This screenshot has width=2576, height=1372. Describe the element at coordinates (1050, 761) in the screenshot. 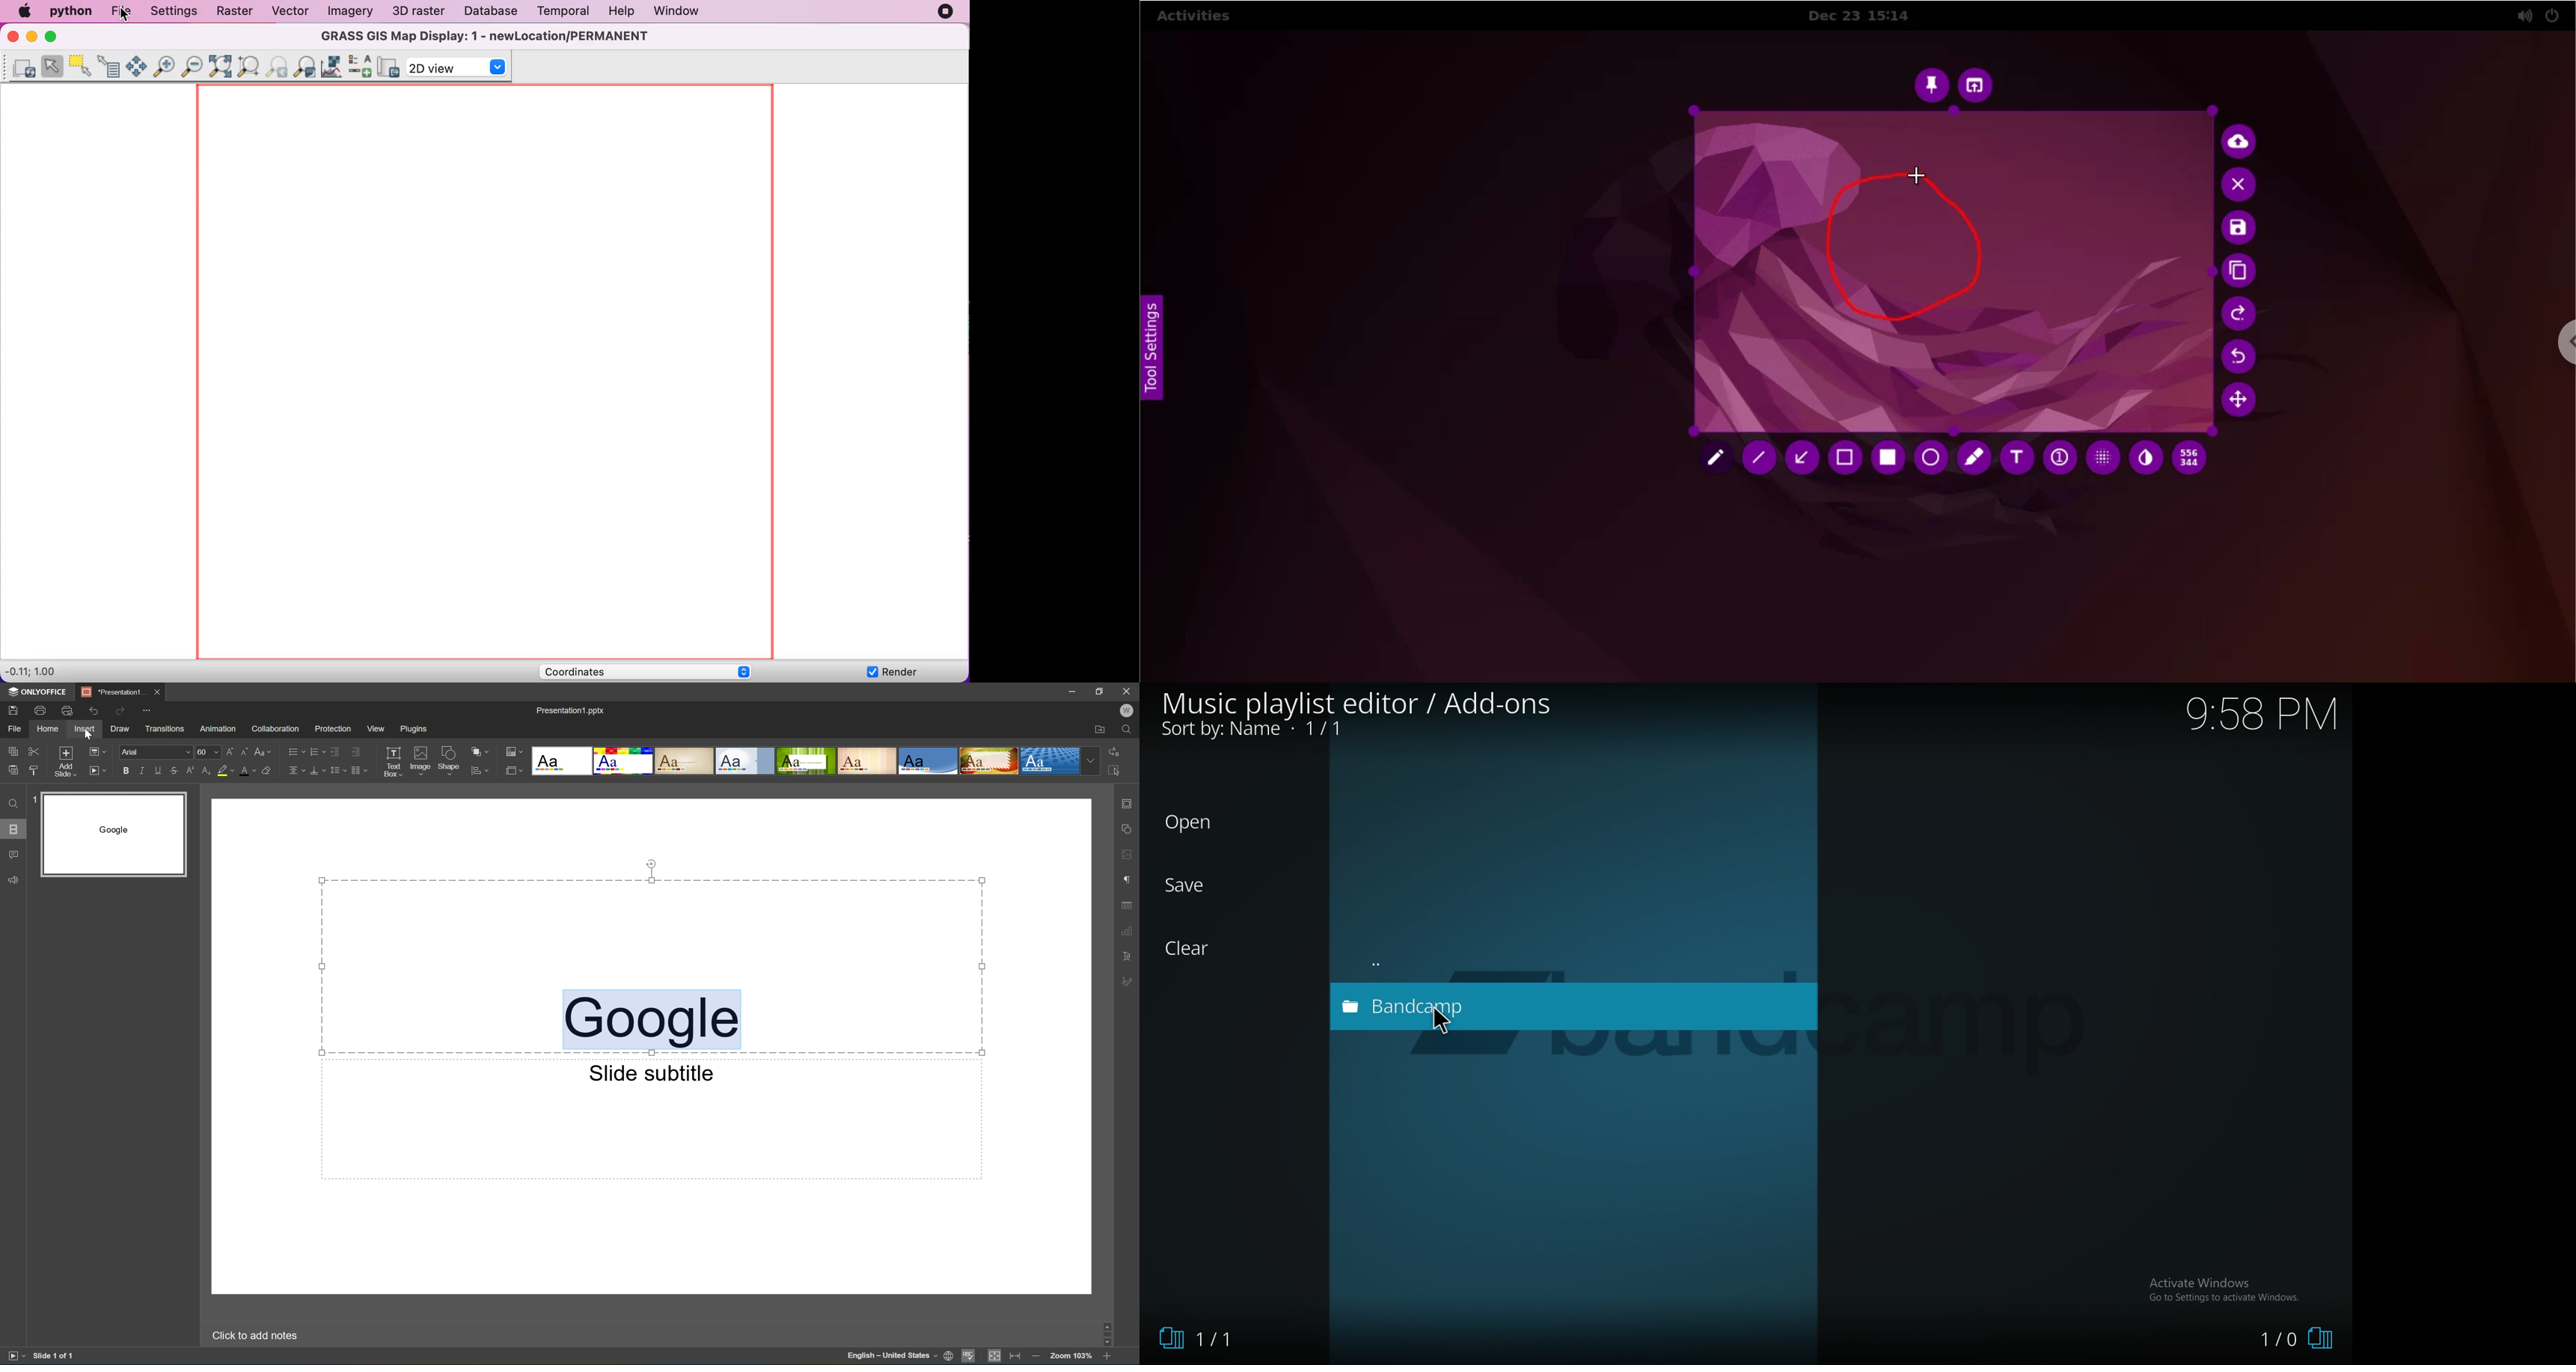

I see `Dotted` at that location.